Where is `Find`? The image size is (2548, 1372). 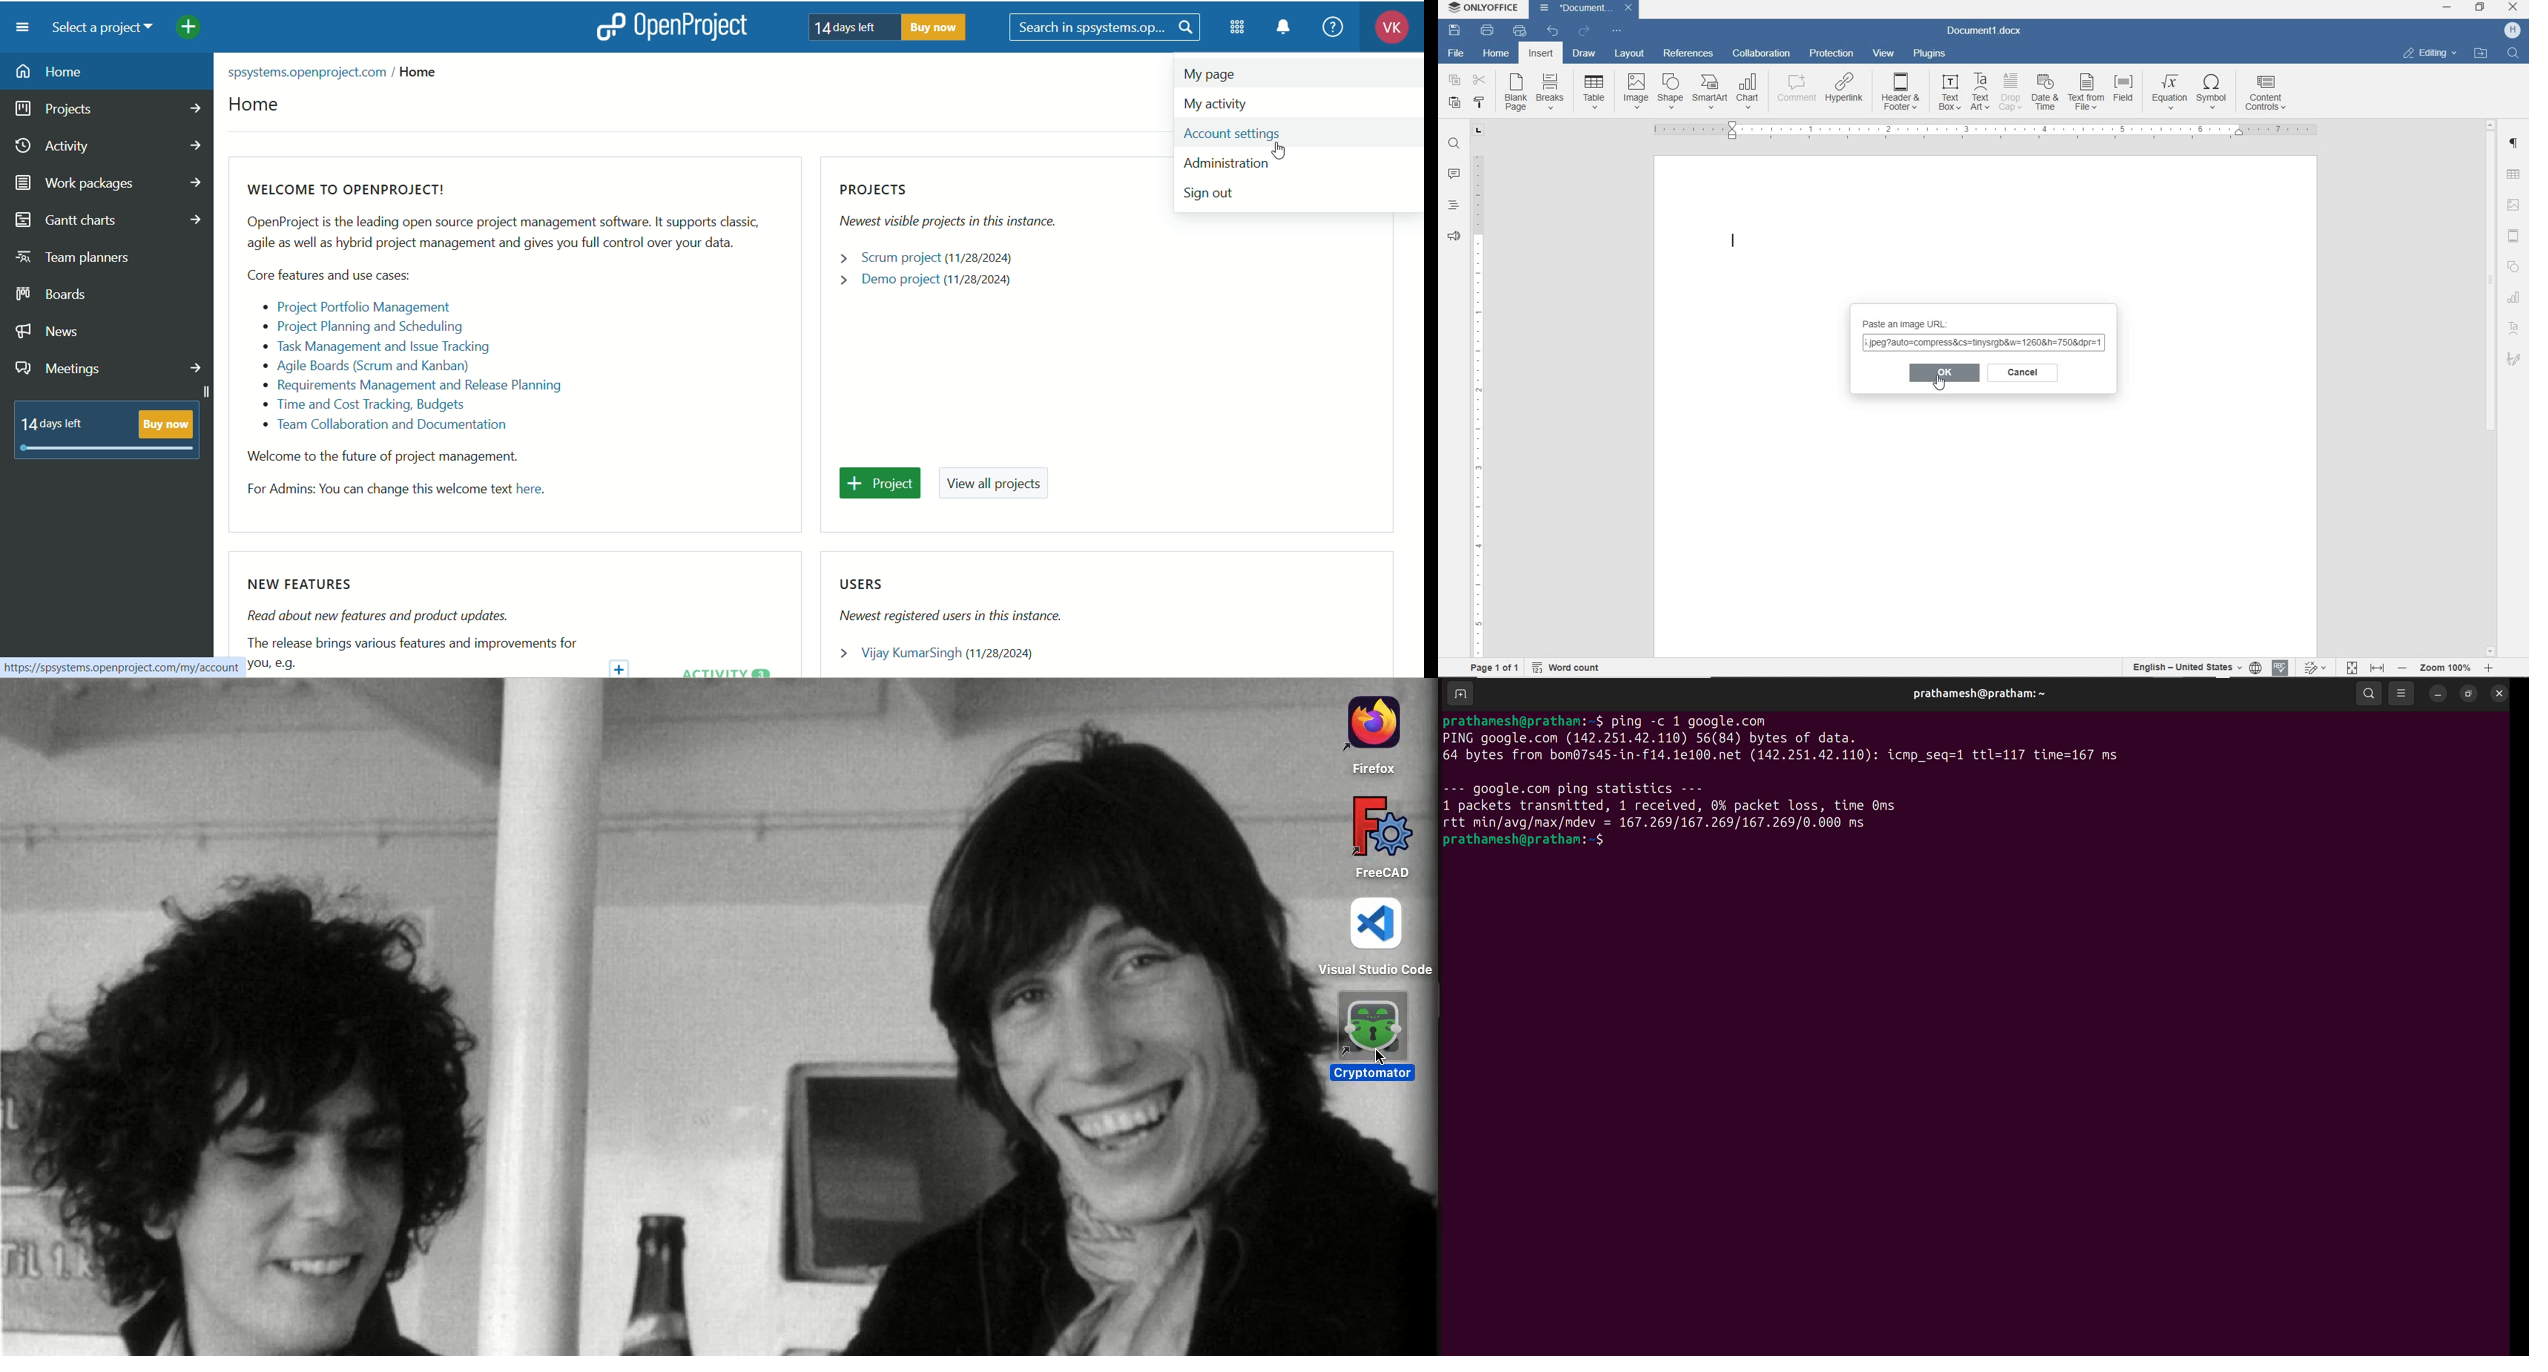 Find is located at coordinates (2515, 55).